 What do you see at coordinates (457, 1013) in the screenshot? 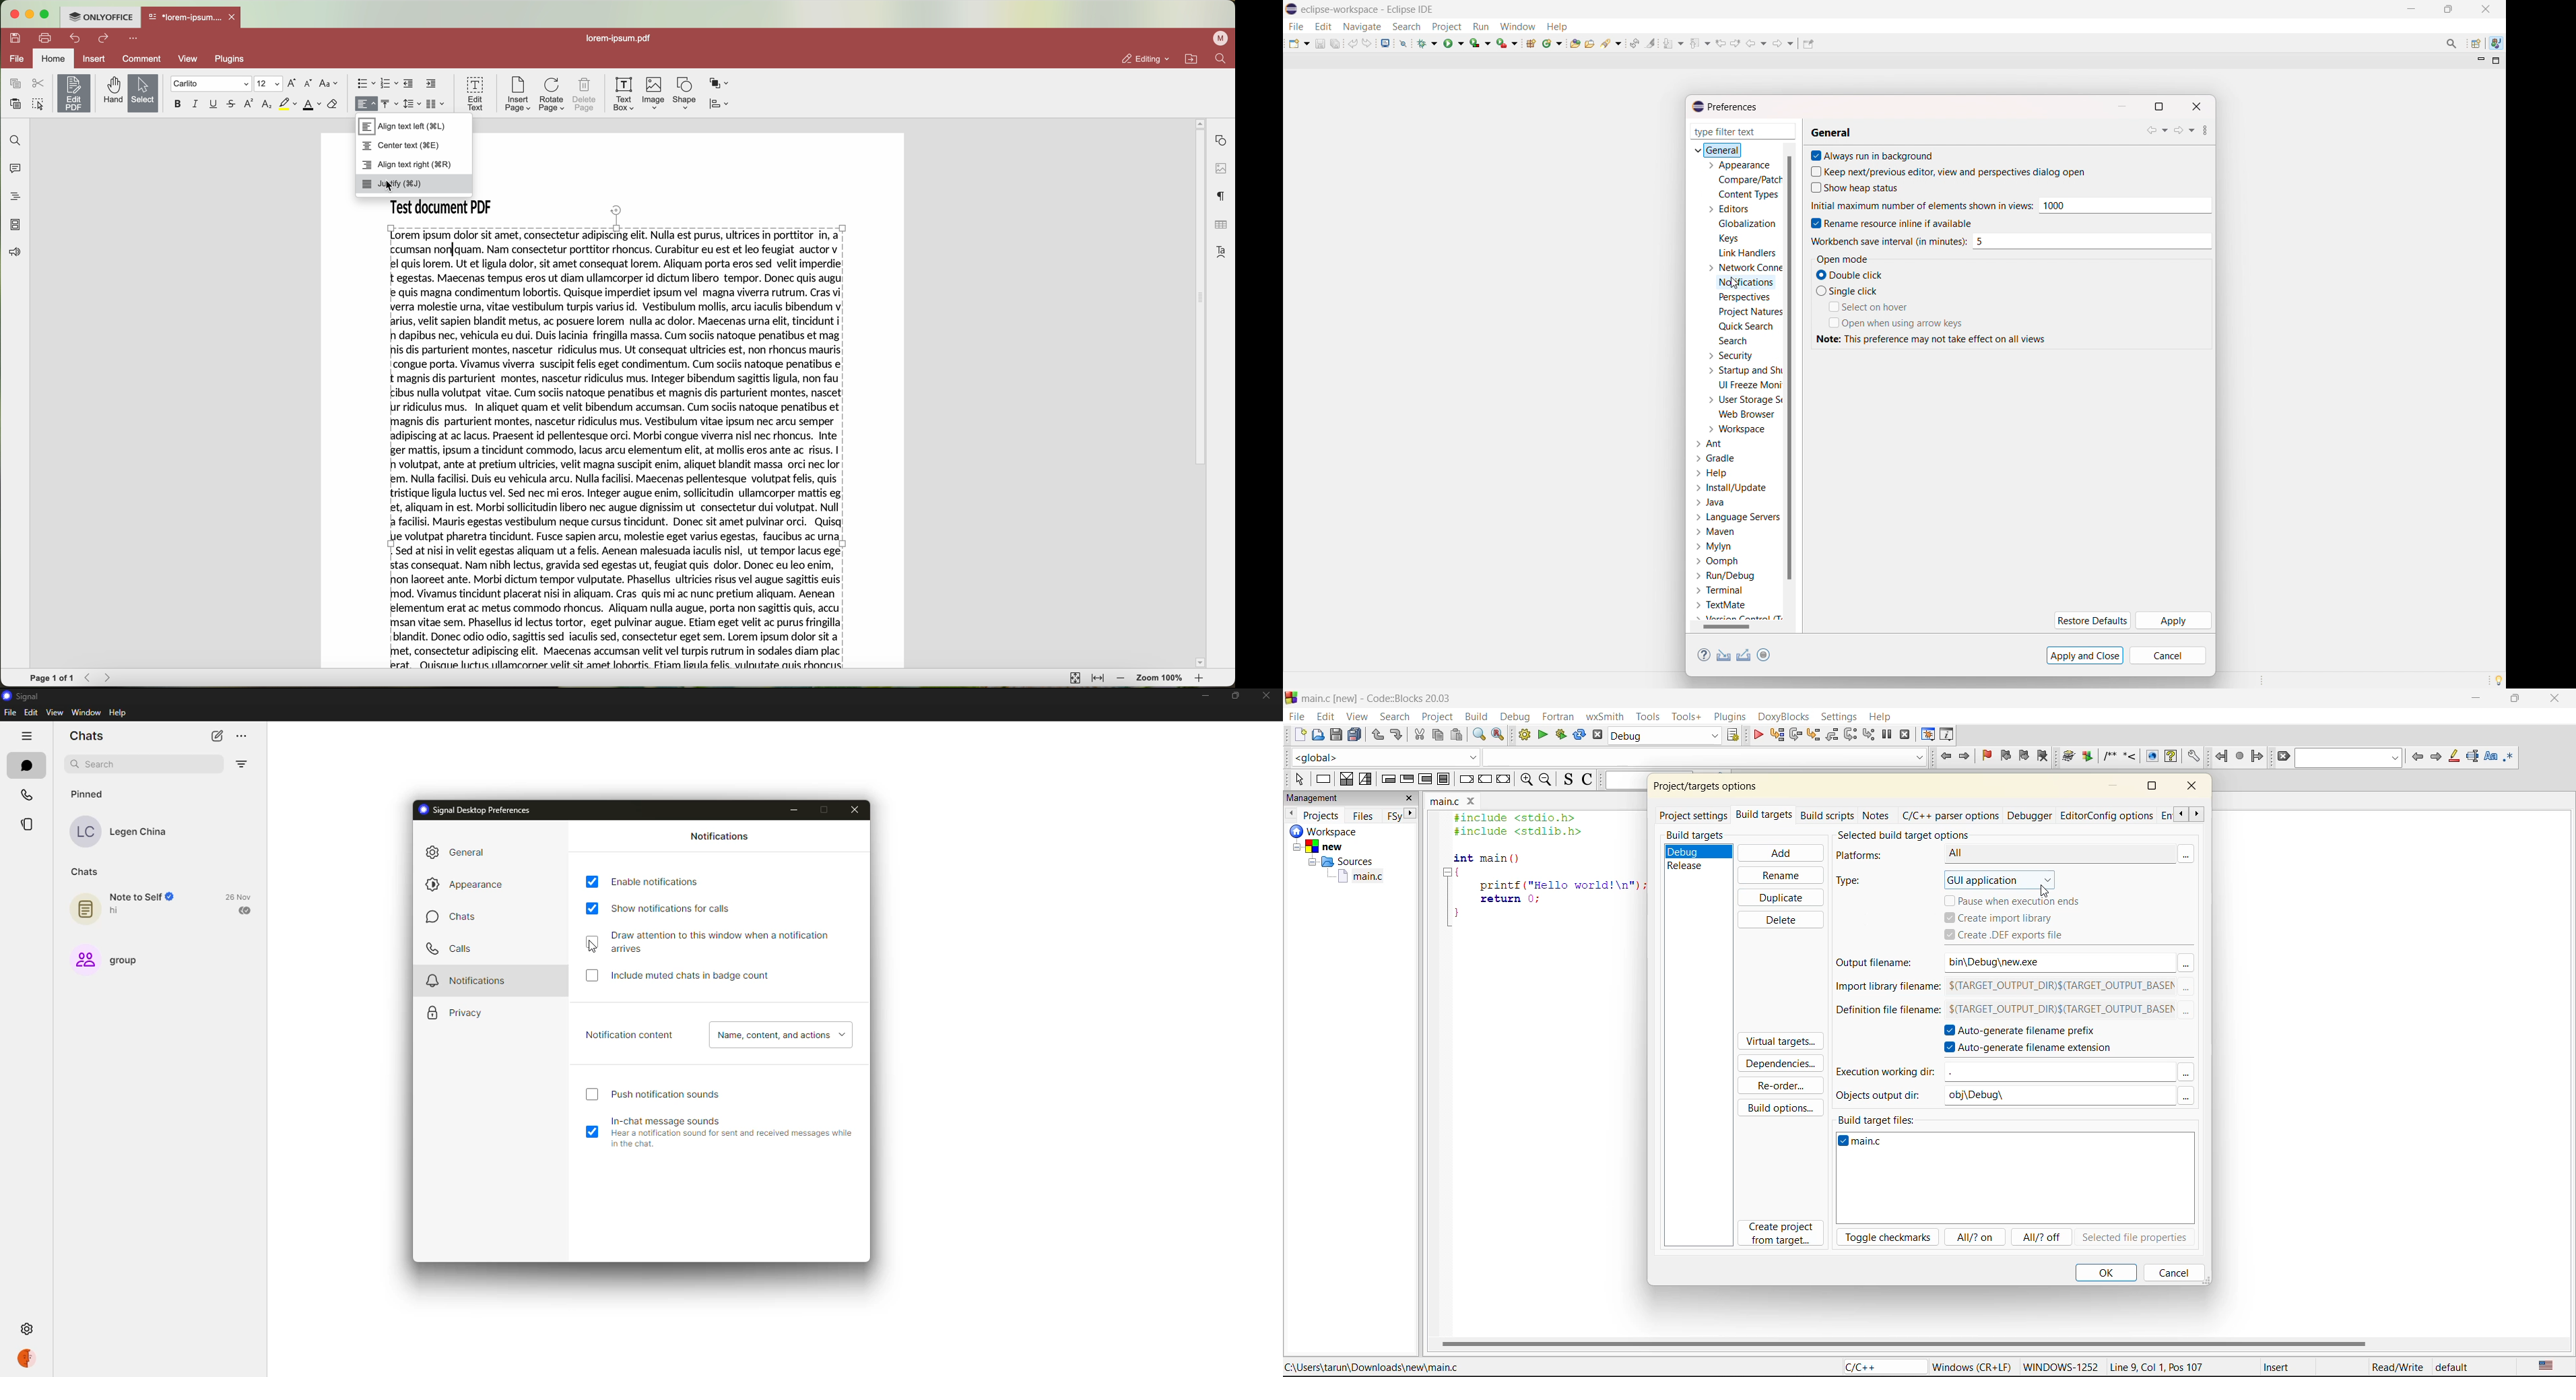
I see `privacy` at bounding box center [457, 1013].